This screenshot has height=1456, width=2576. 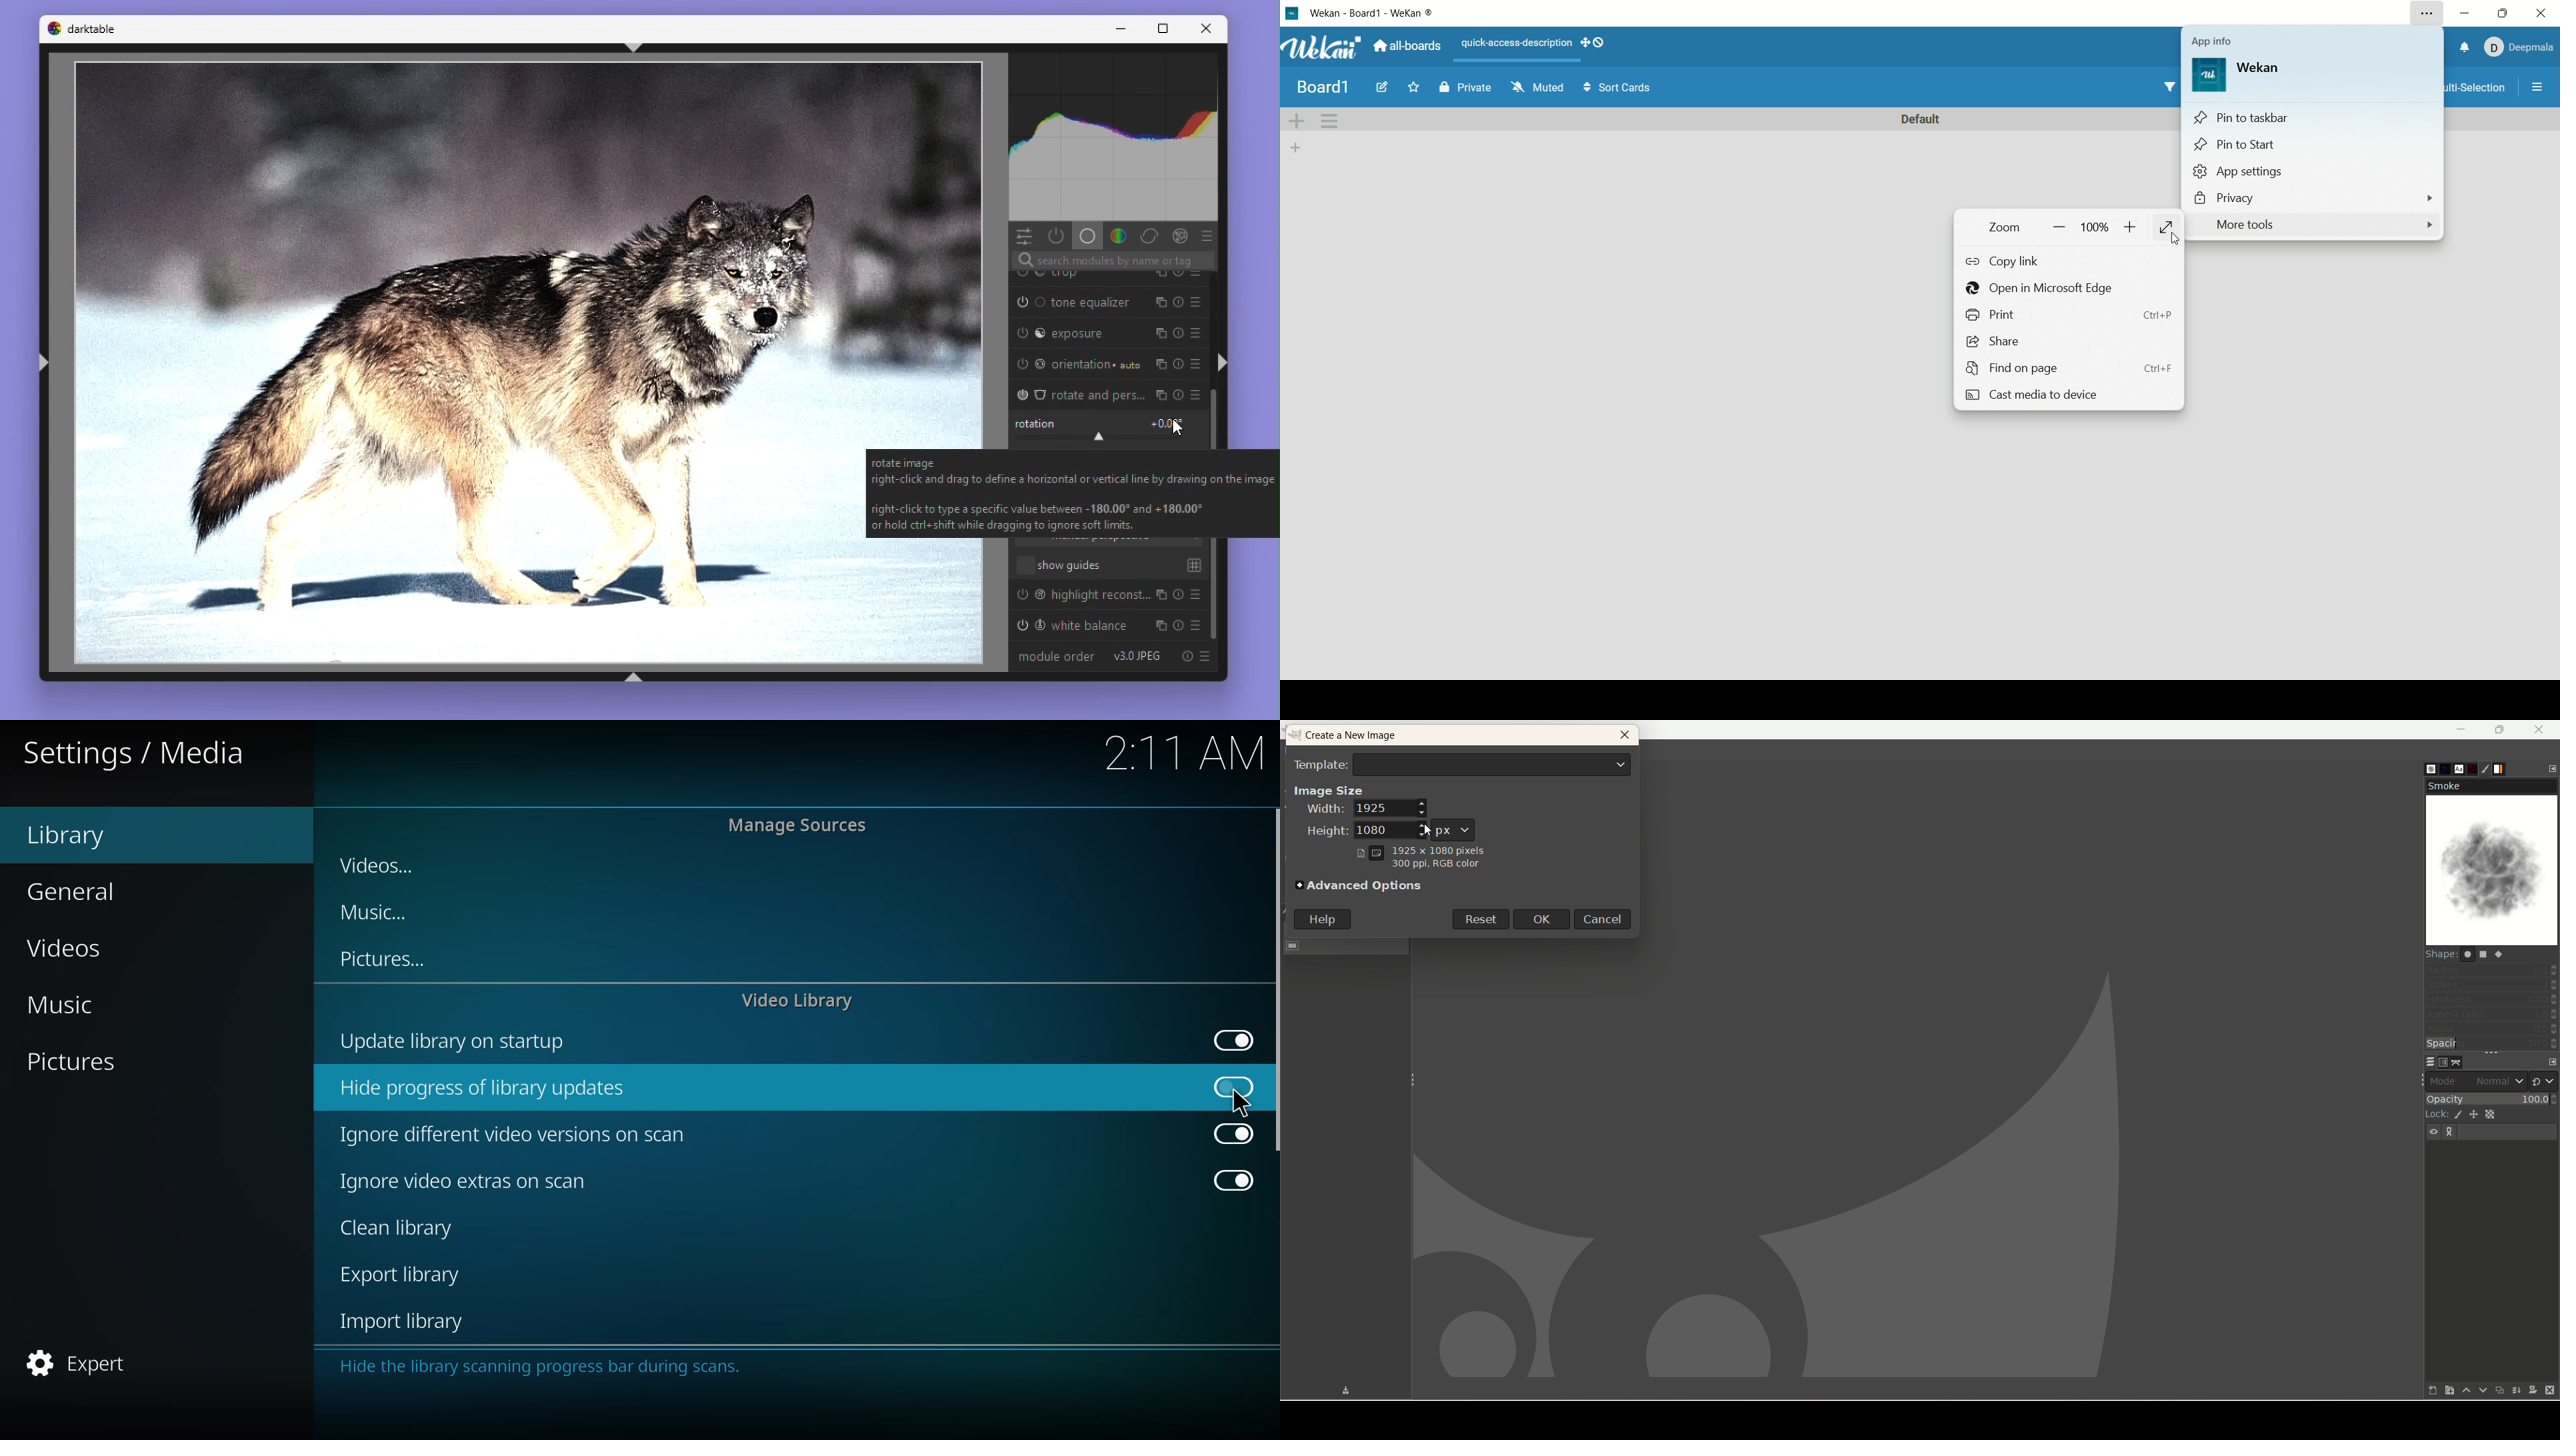 I want to click on orientations awe, so click(x=1106, y=365).